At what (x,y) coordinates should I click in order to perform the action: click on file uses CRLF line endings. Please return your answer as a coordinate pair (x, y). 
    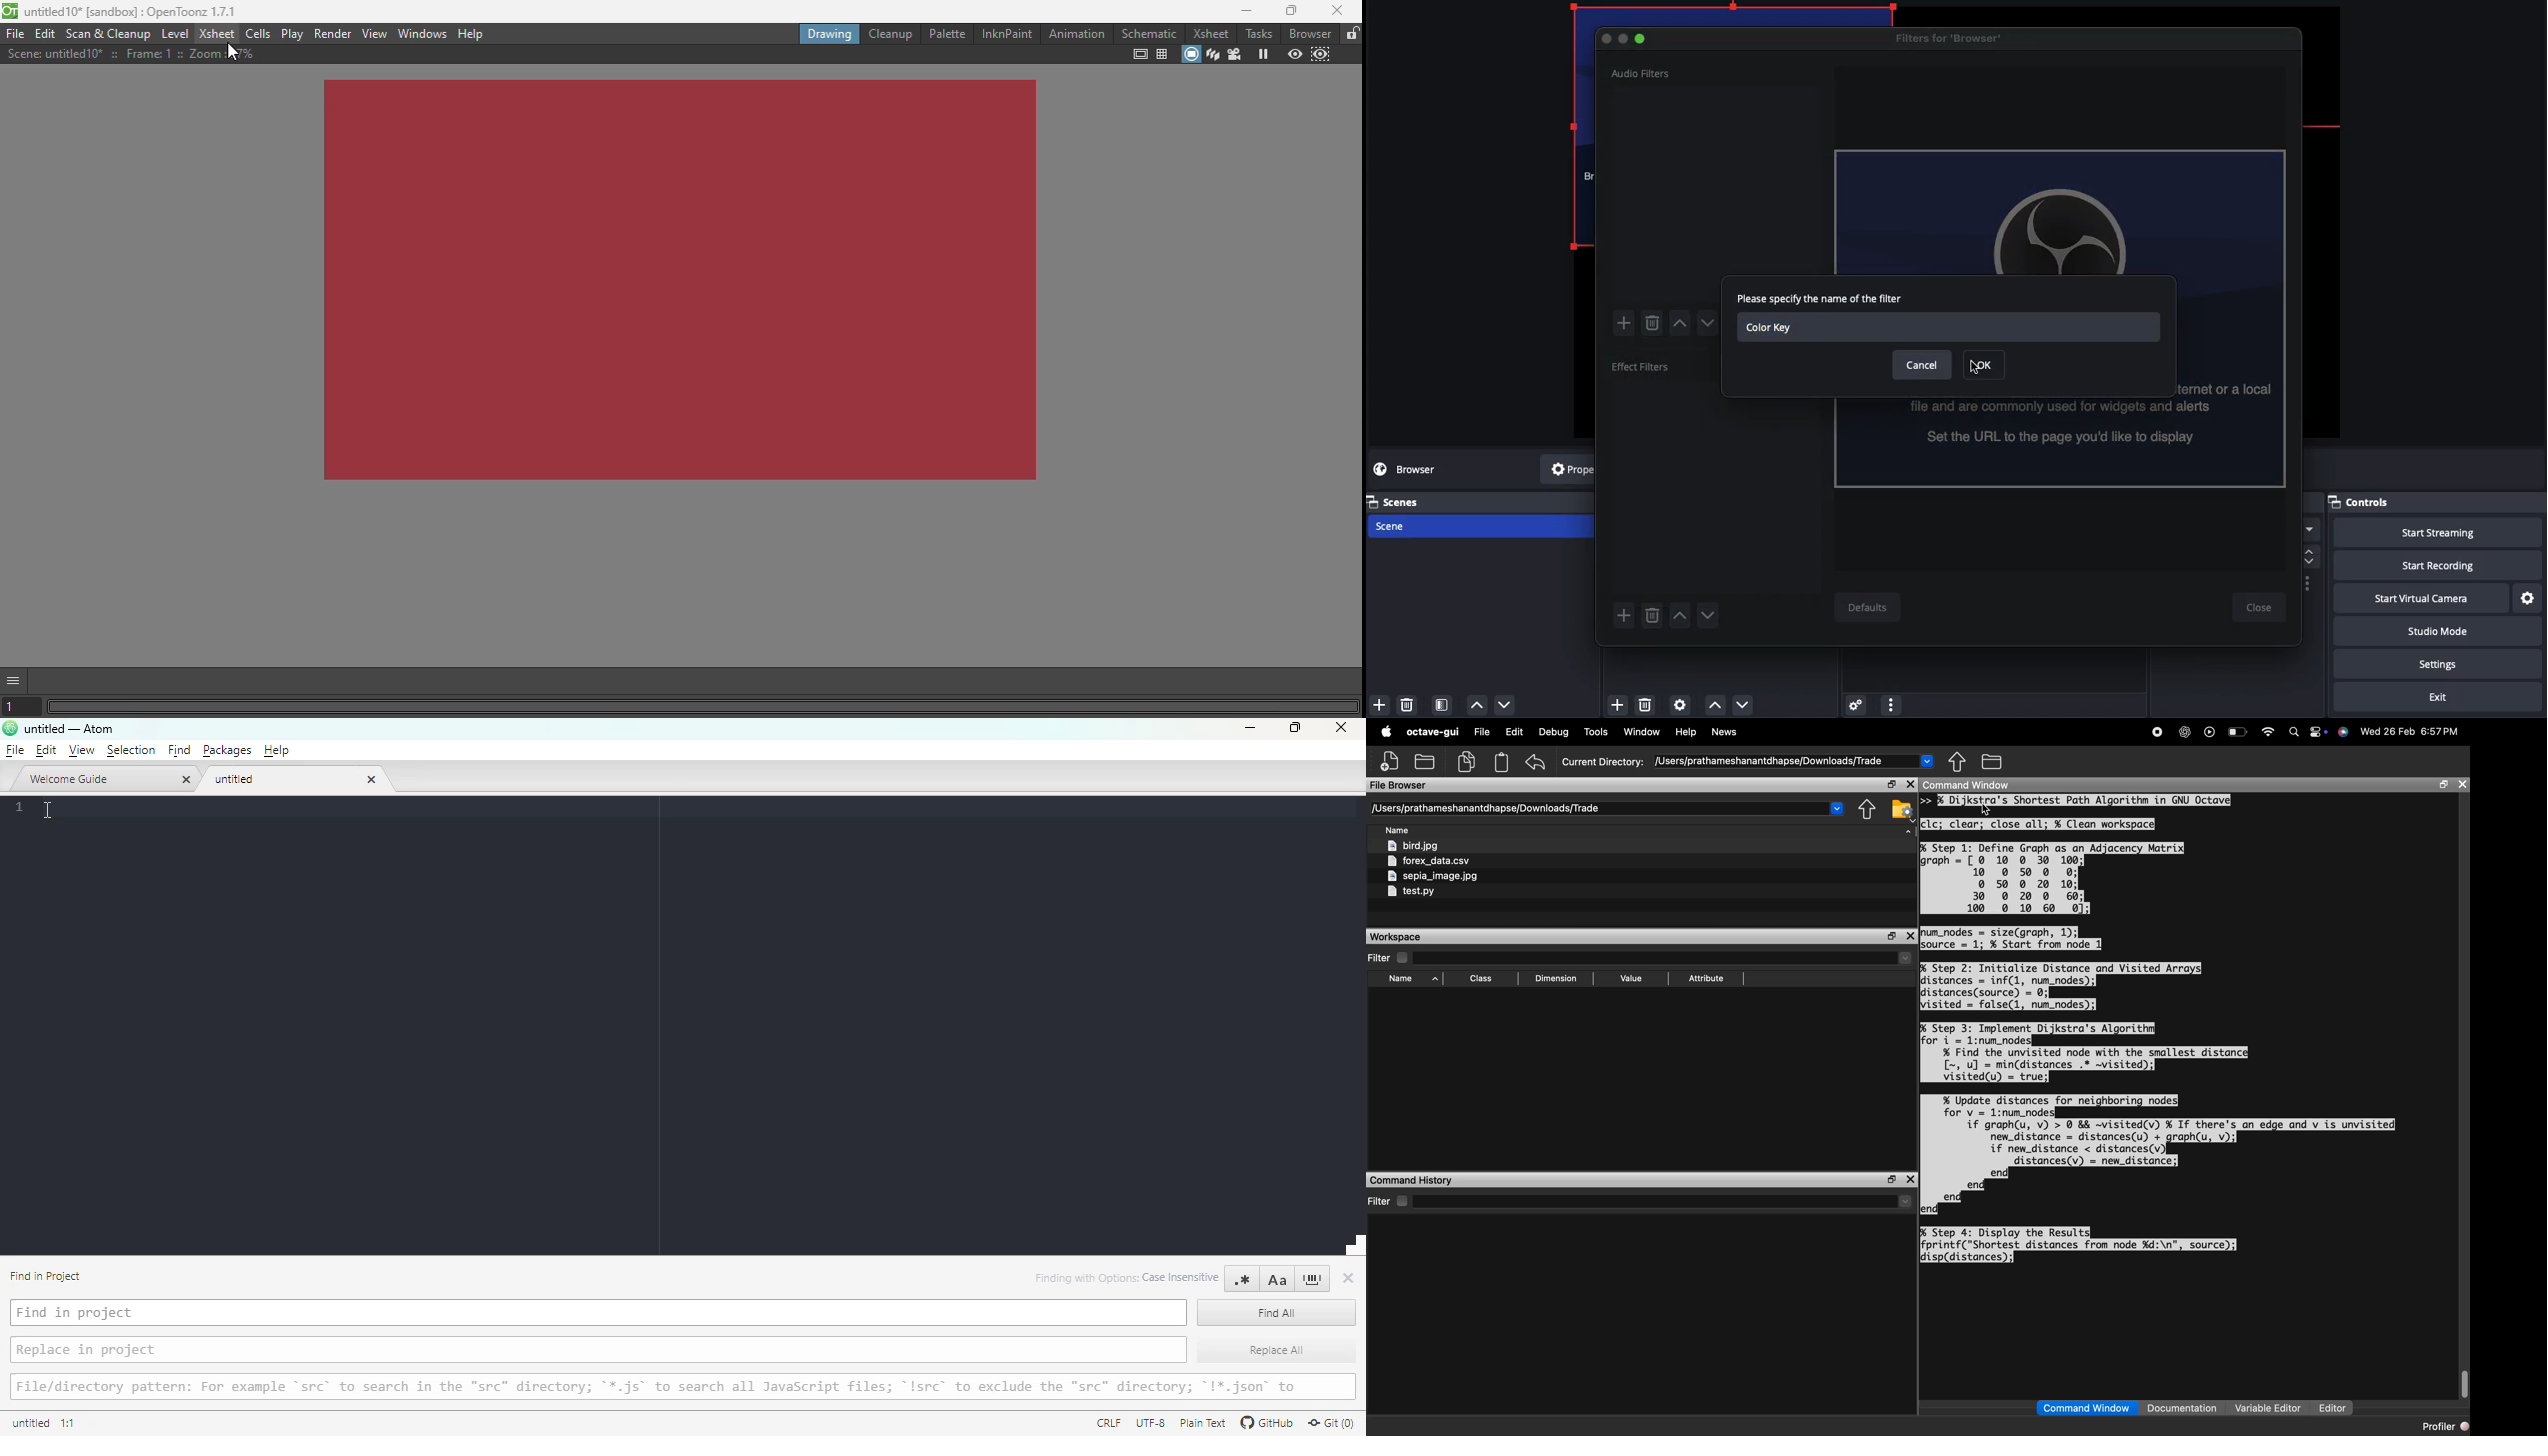
    Looking at the image, I should click on (1105, 1423).